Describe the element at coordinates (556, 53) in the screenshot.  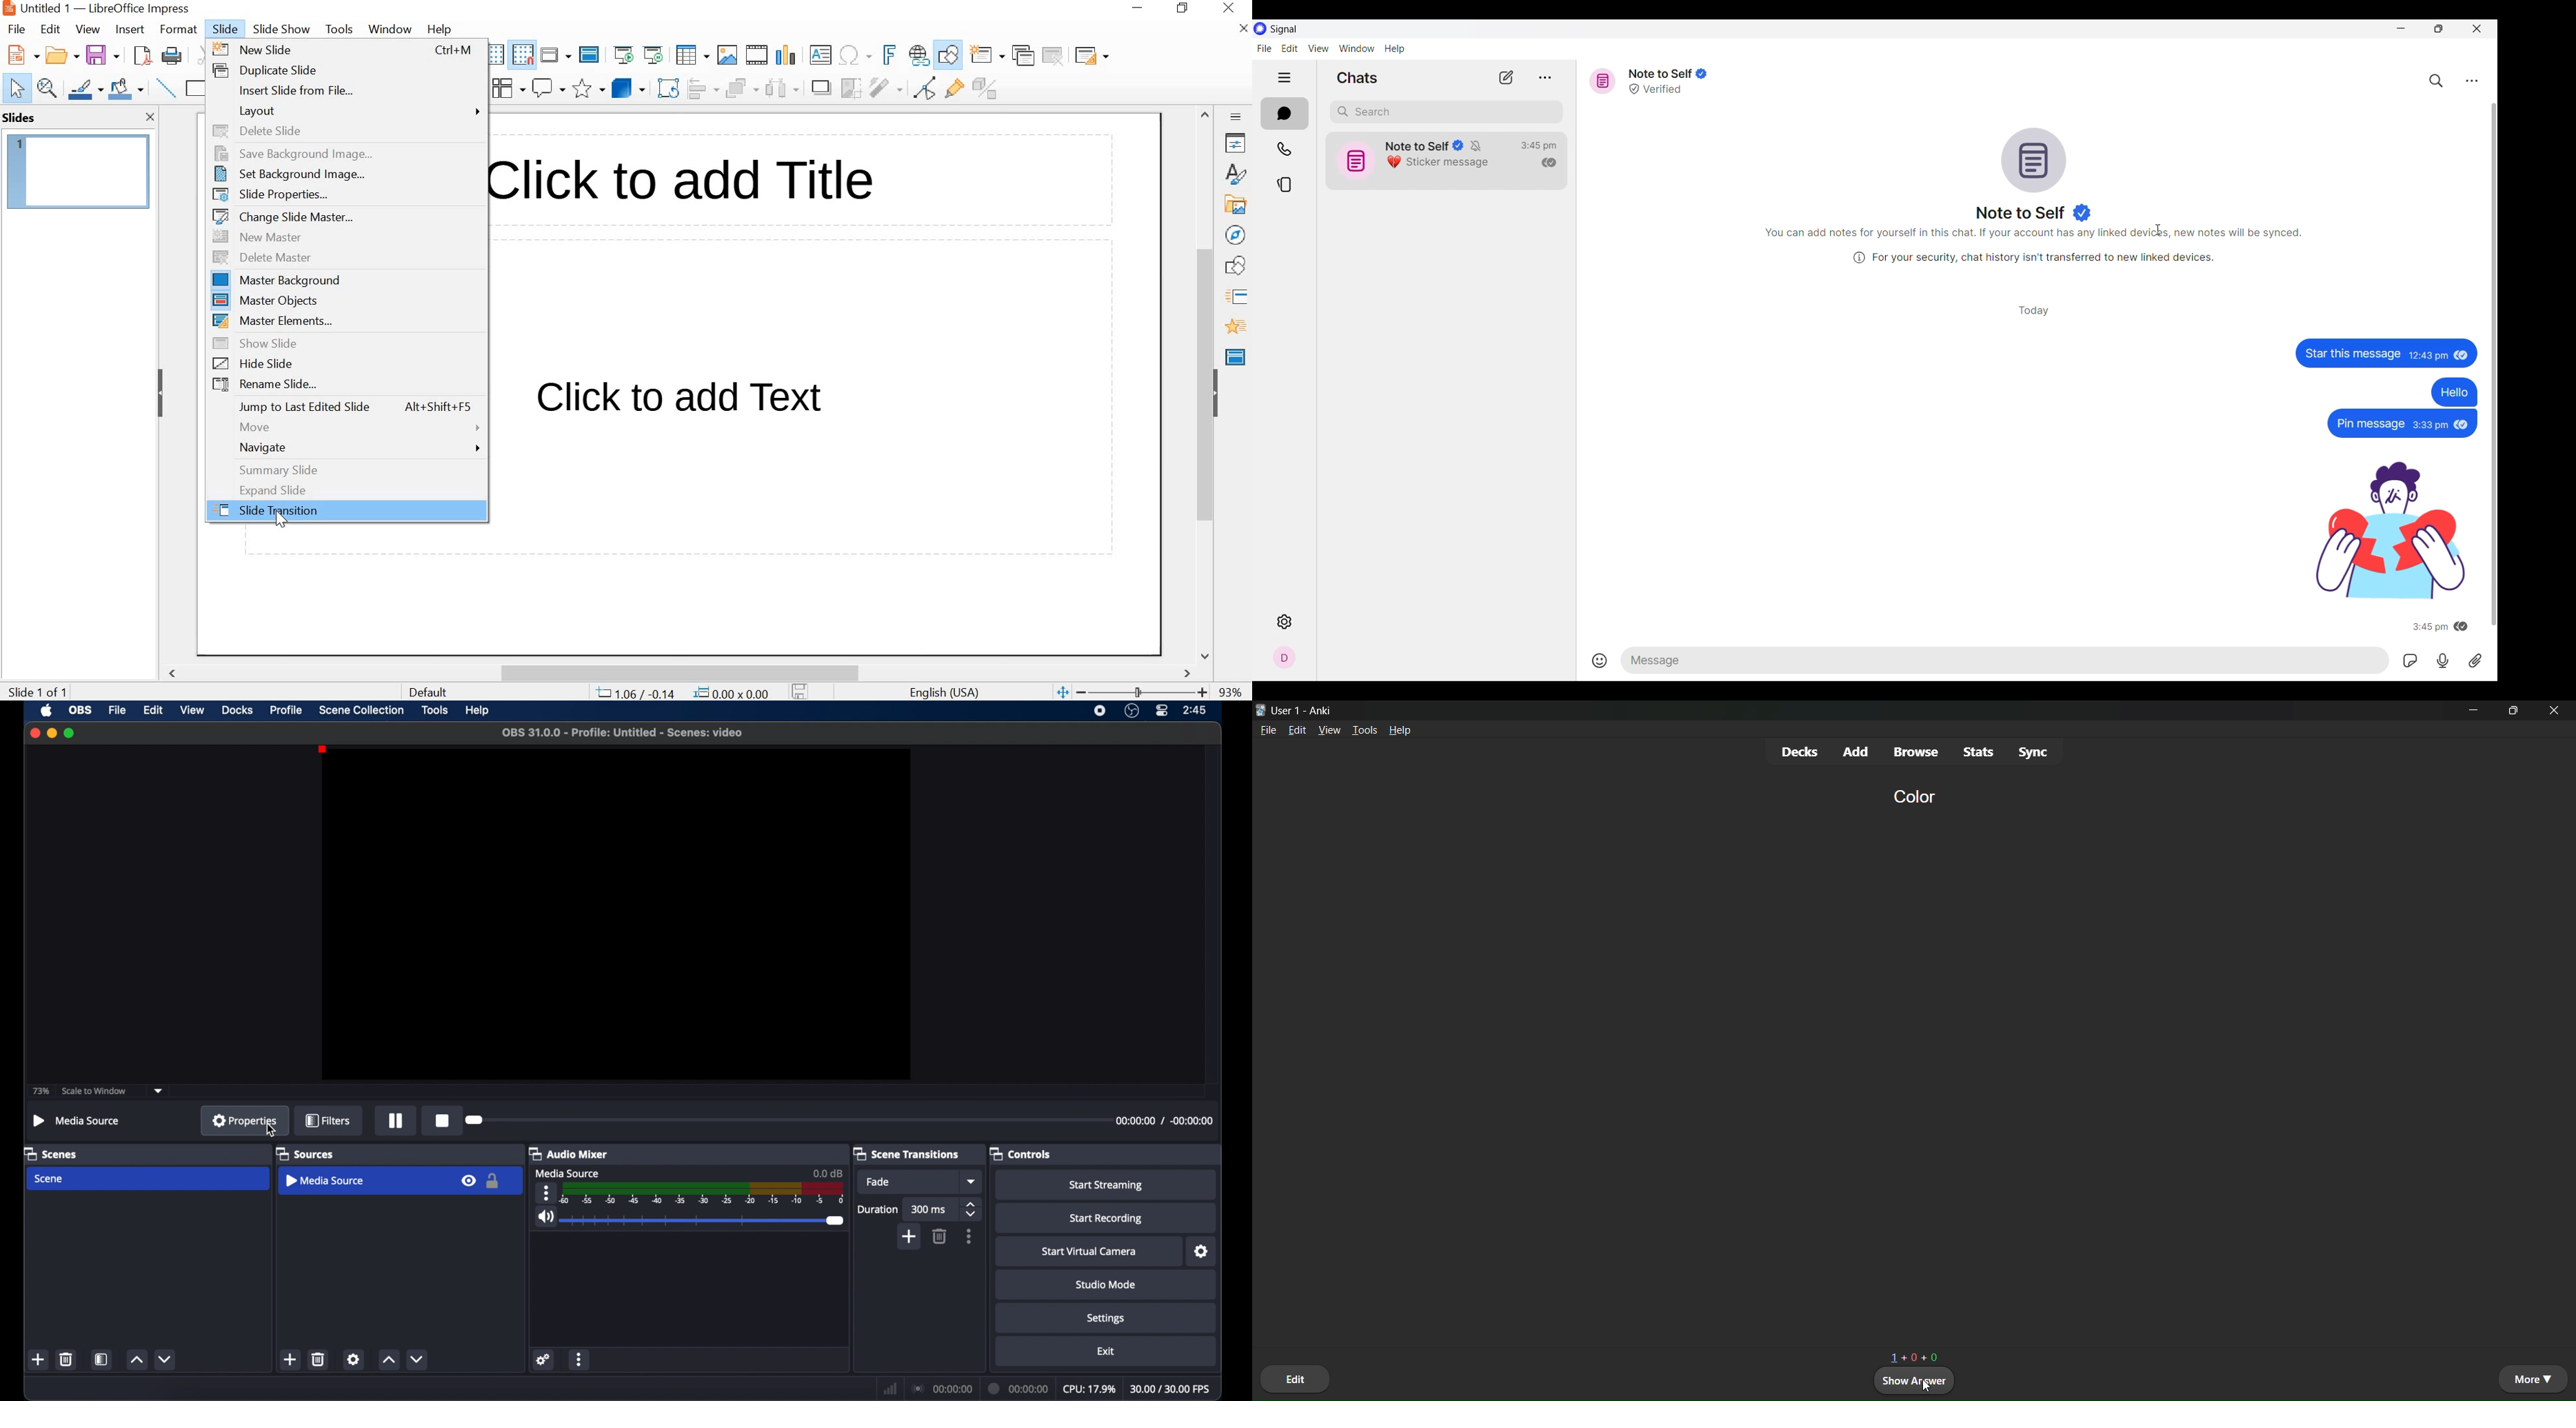
I see `Display views` at that location.